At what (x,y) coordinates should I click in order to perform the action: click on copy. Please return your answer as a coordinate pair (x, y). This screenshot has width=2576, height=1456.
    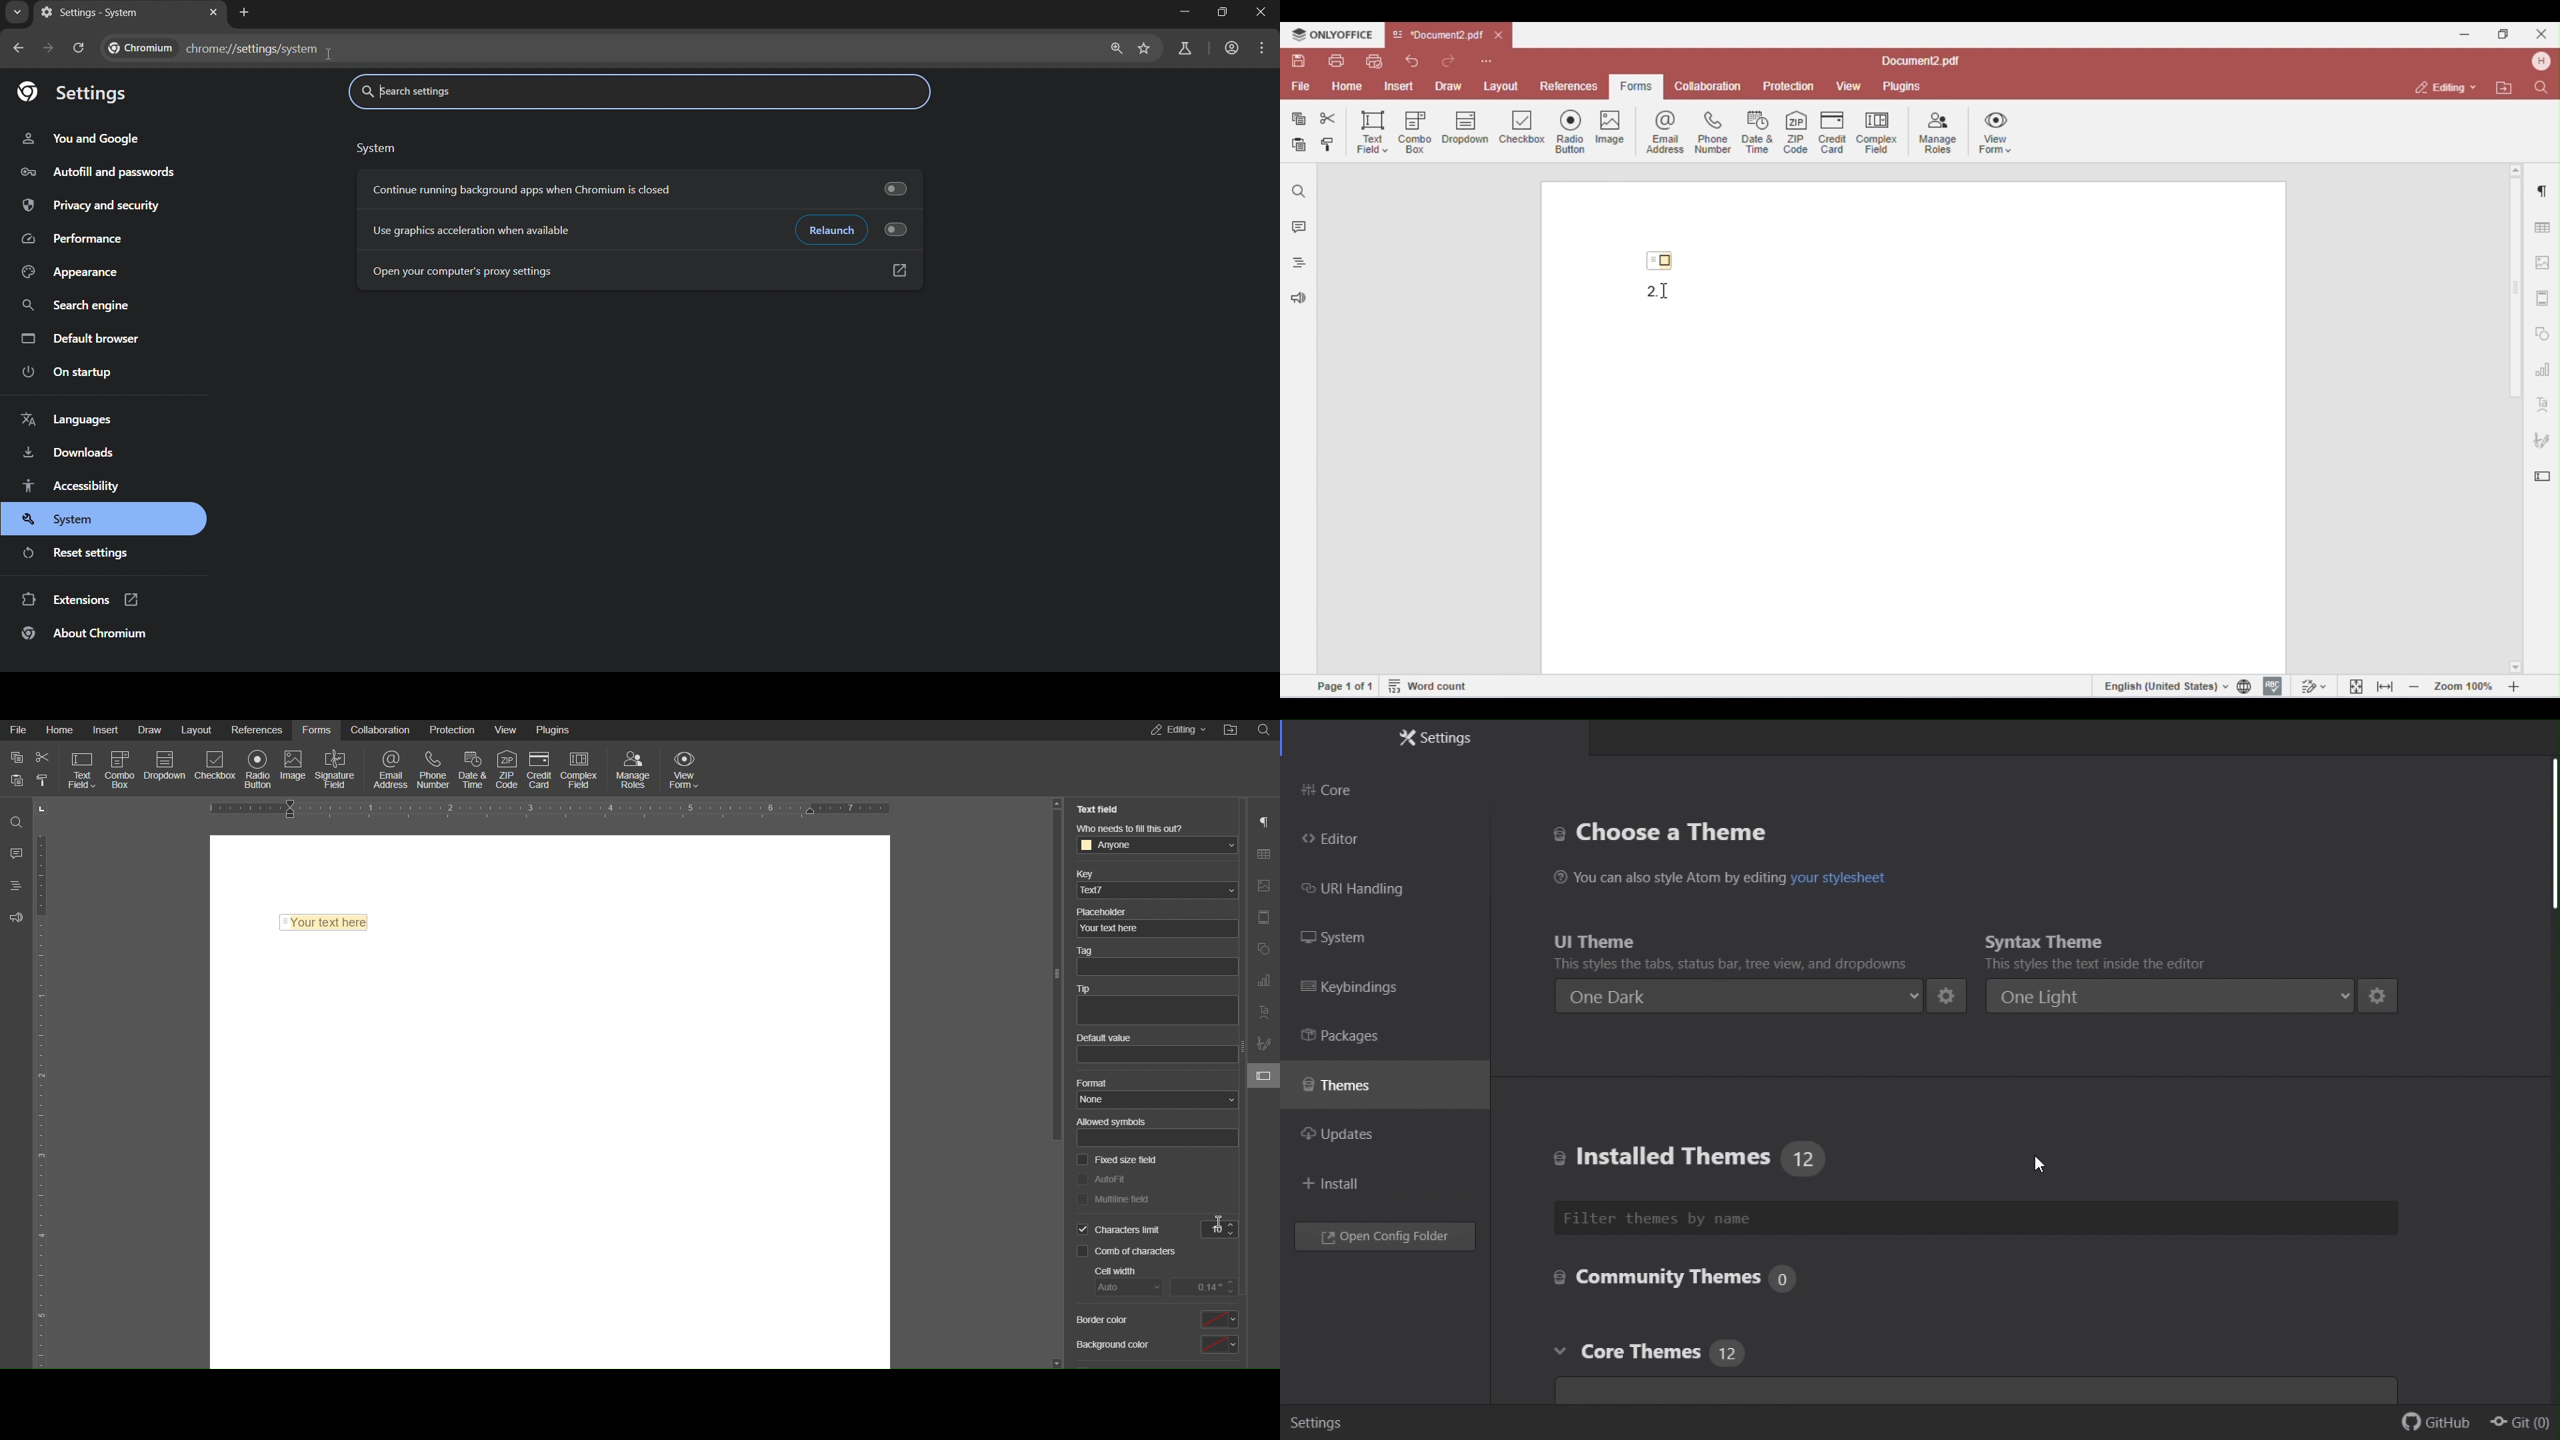
    Looking at the image, I should click on (16, 757).